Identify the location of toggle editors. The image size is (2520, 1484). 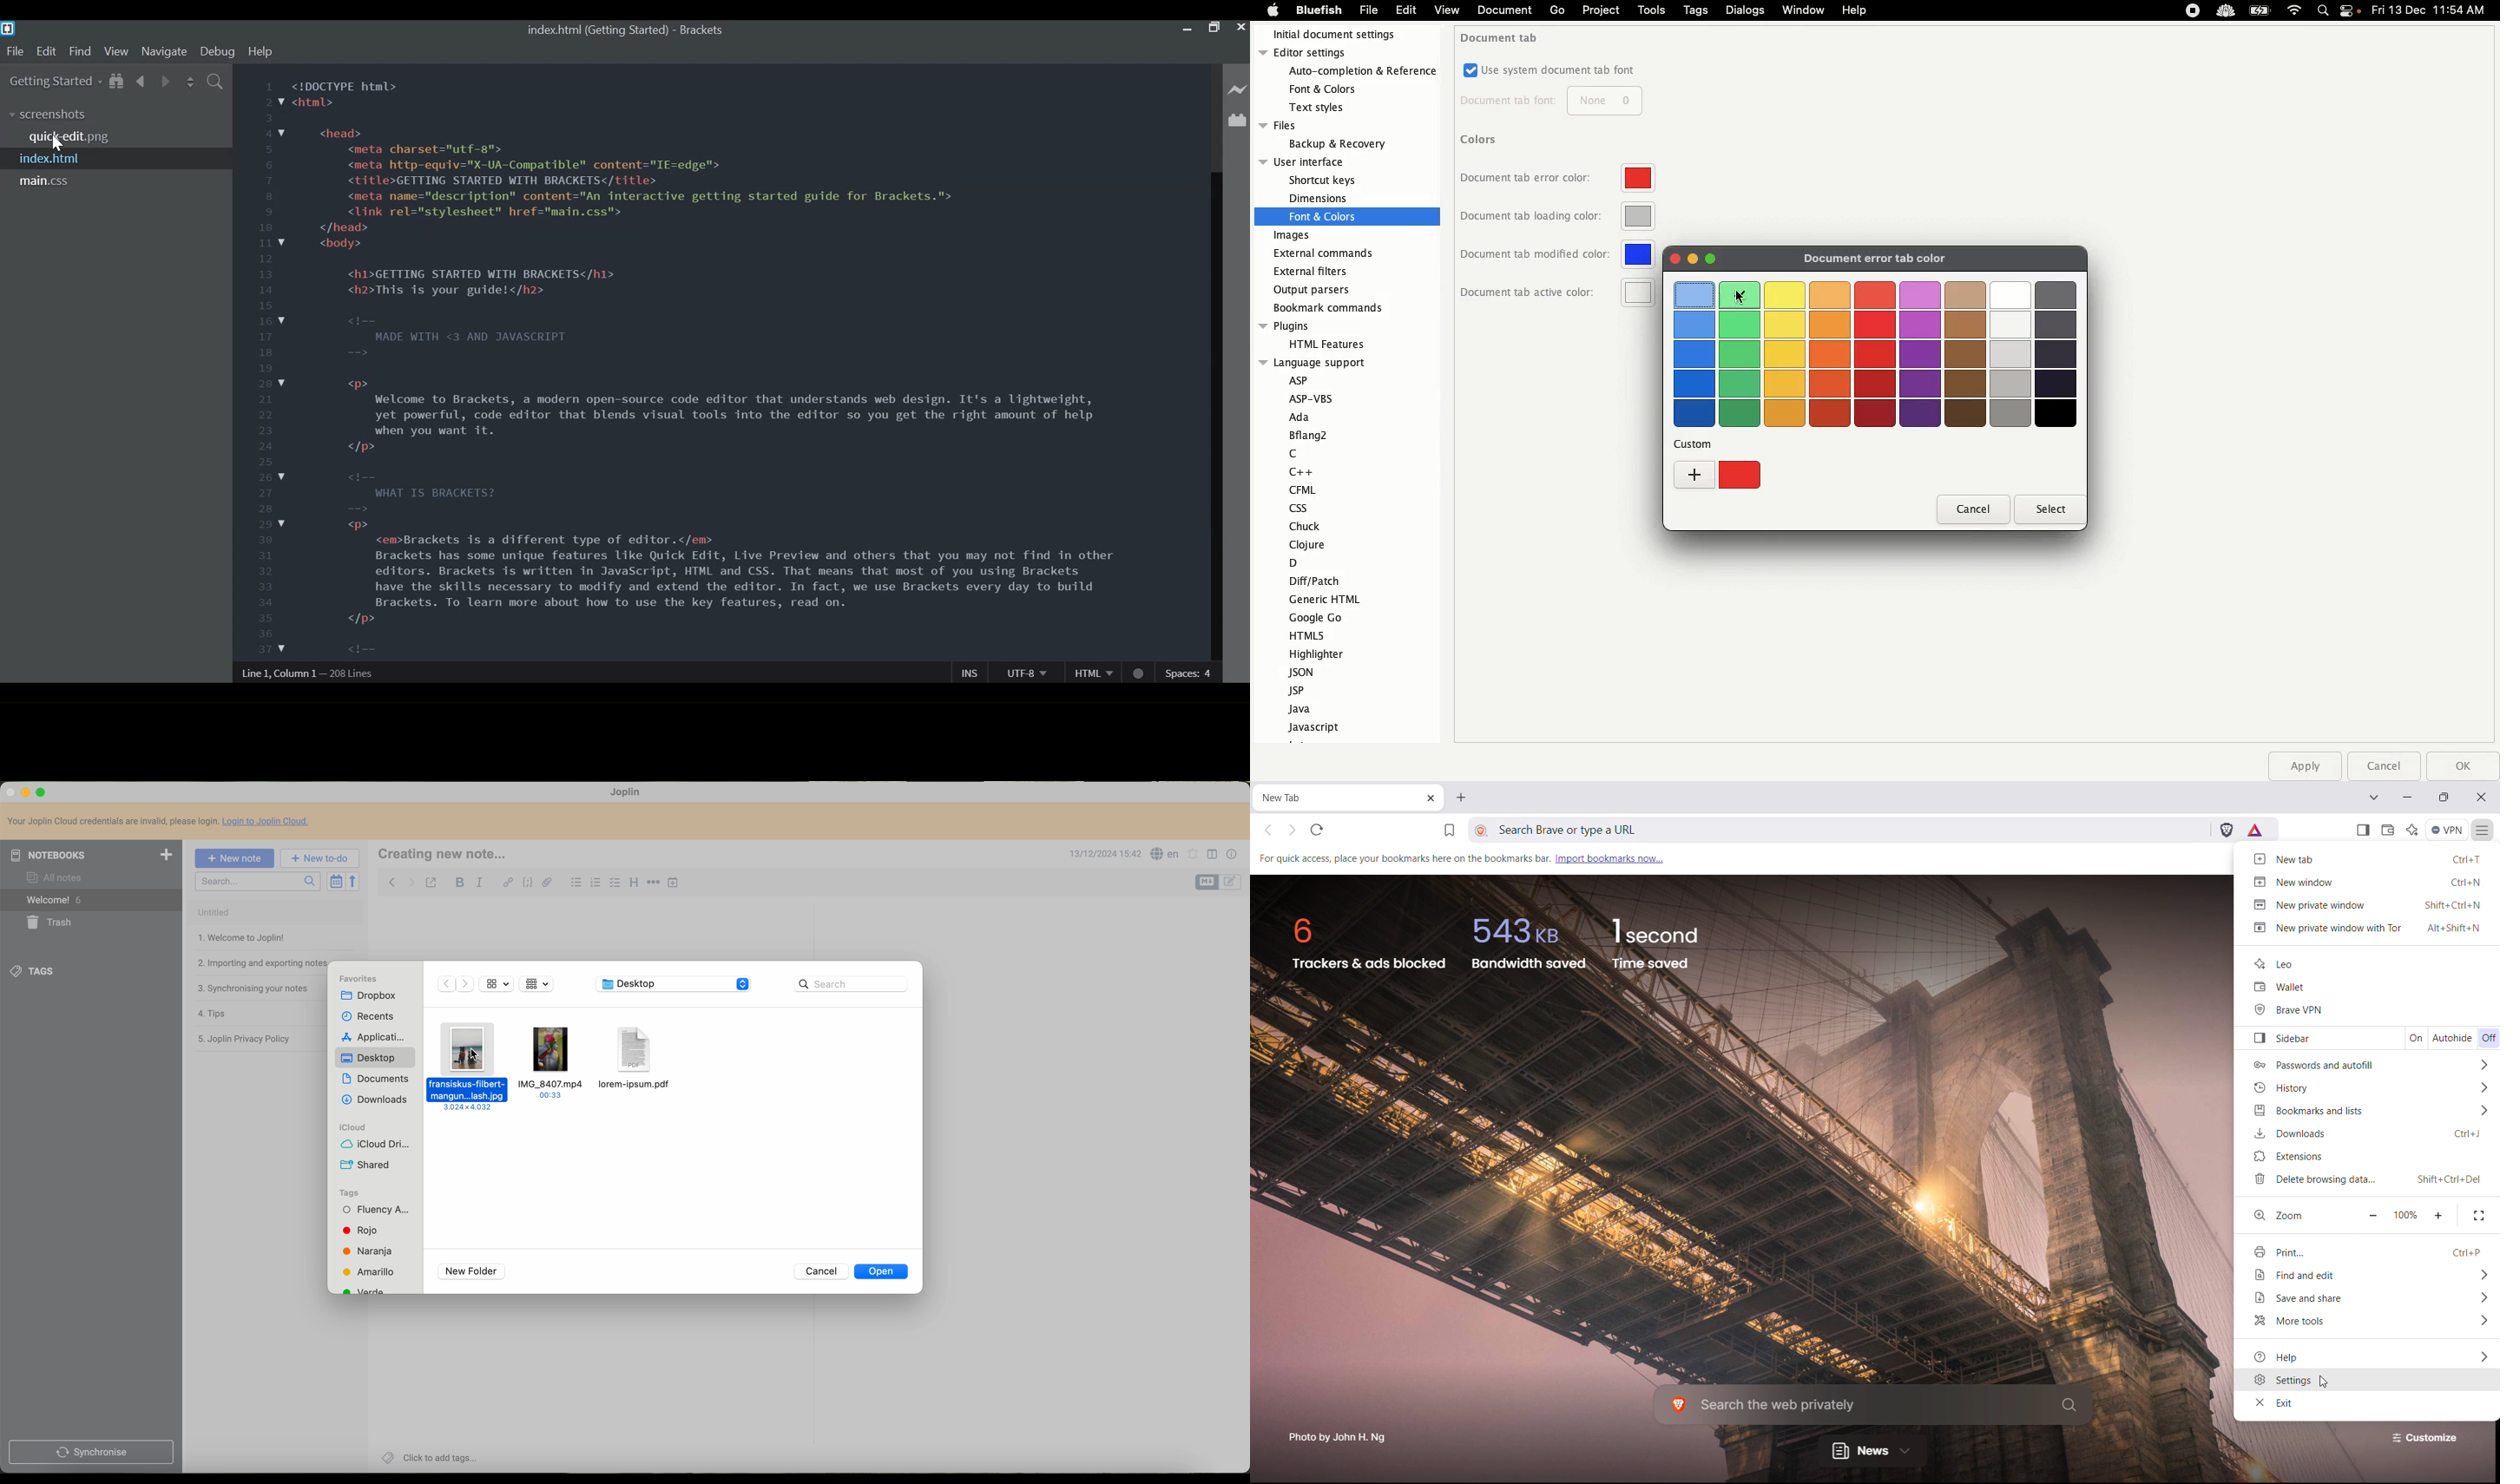
(1207, 883).